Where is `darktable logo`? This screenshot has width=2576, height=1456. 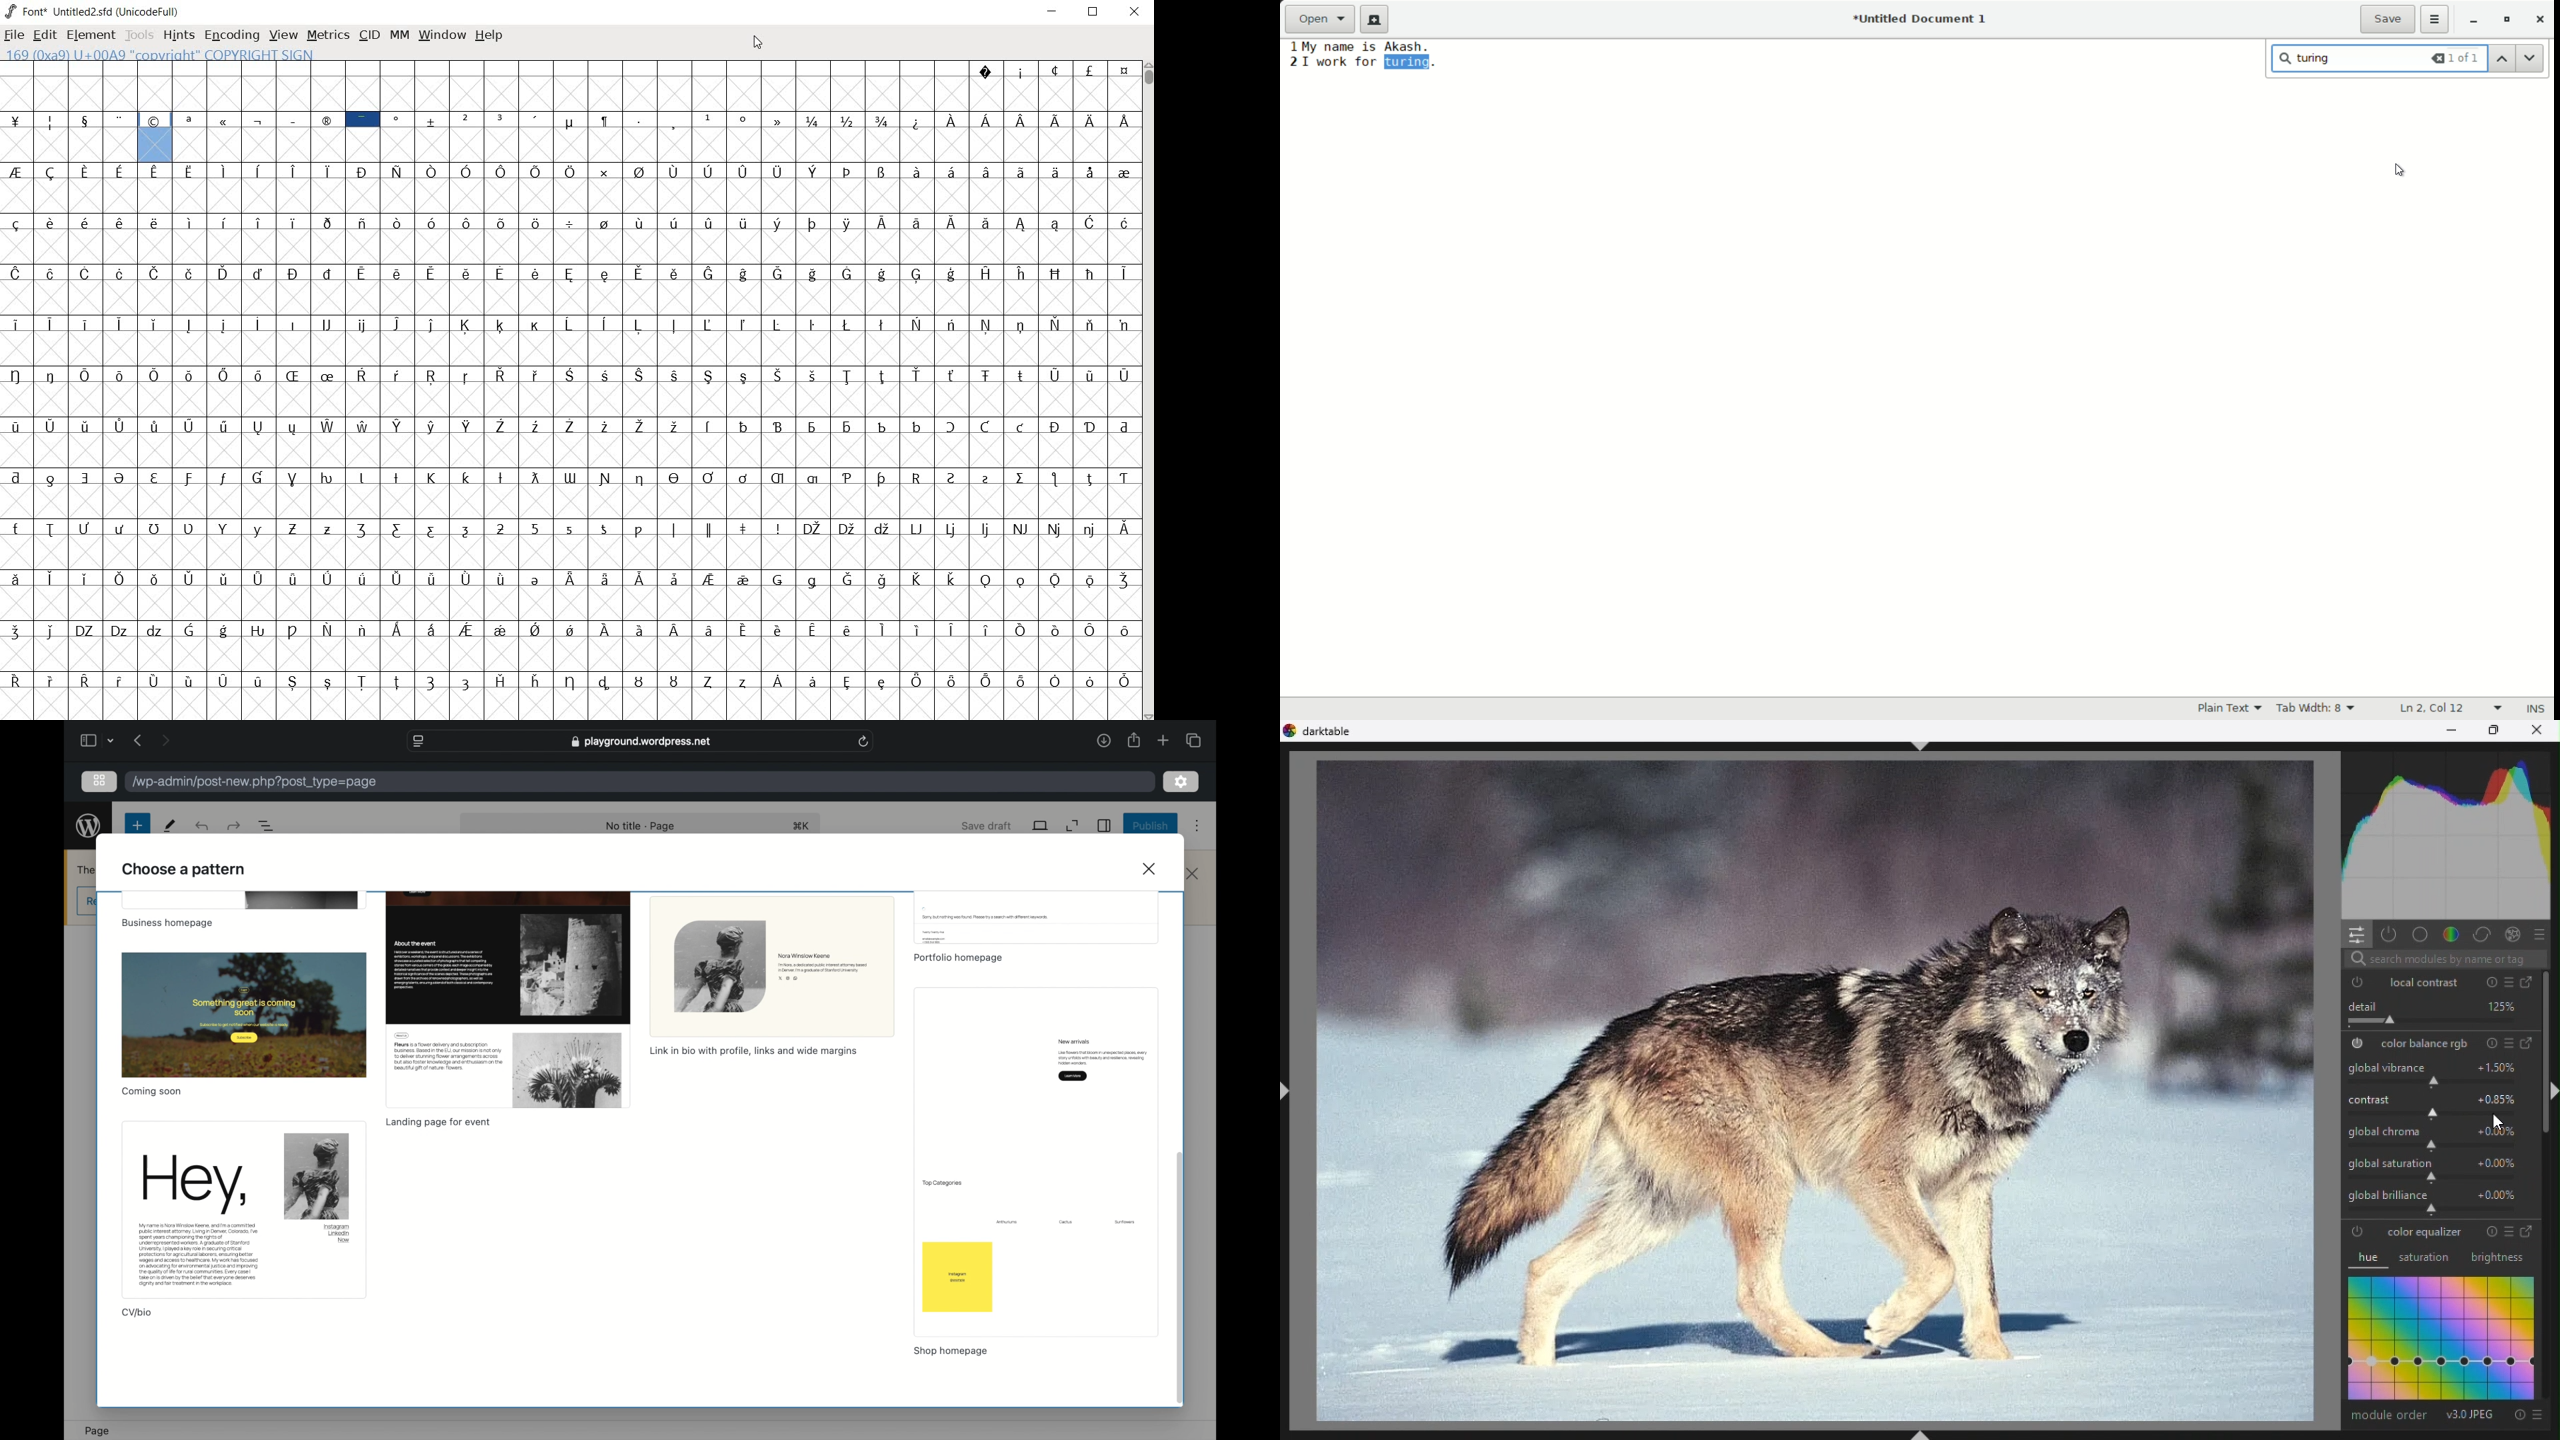
darktable logo is located at coordinates (1320, 732).